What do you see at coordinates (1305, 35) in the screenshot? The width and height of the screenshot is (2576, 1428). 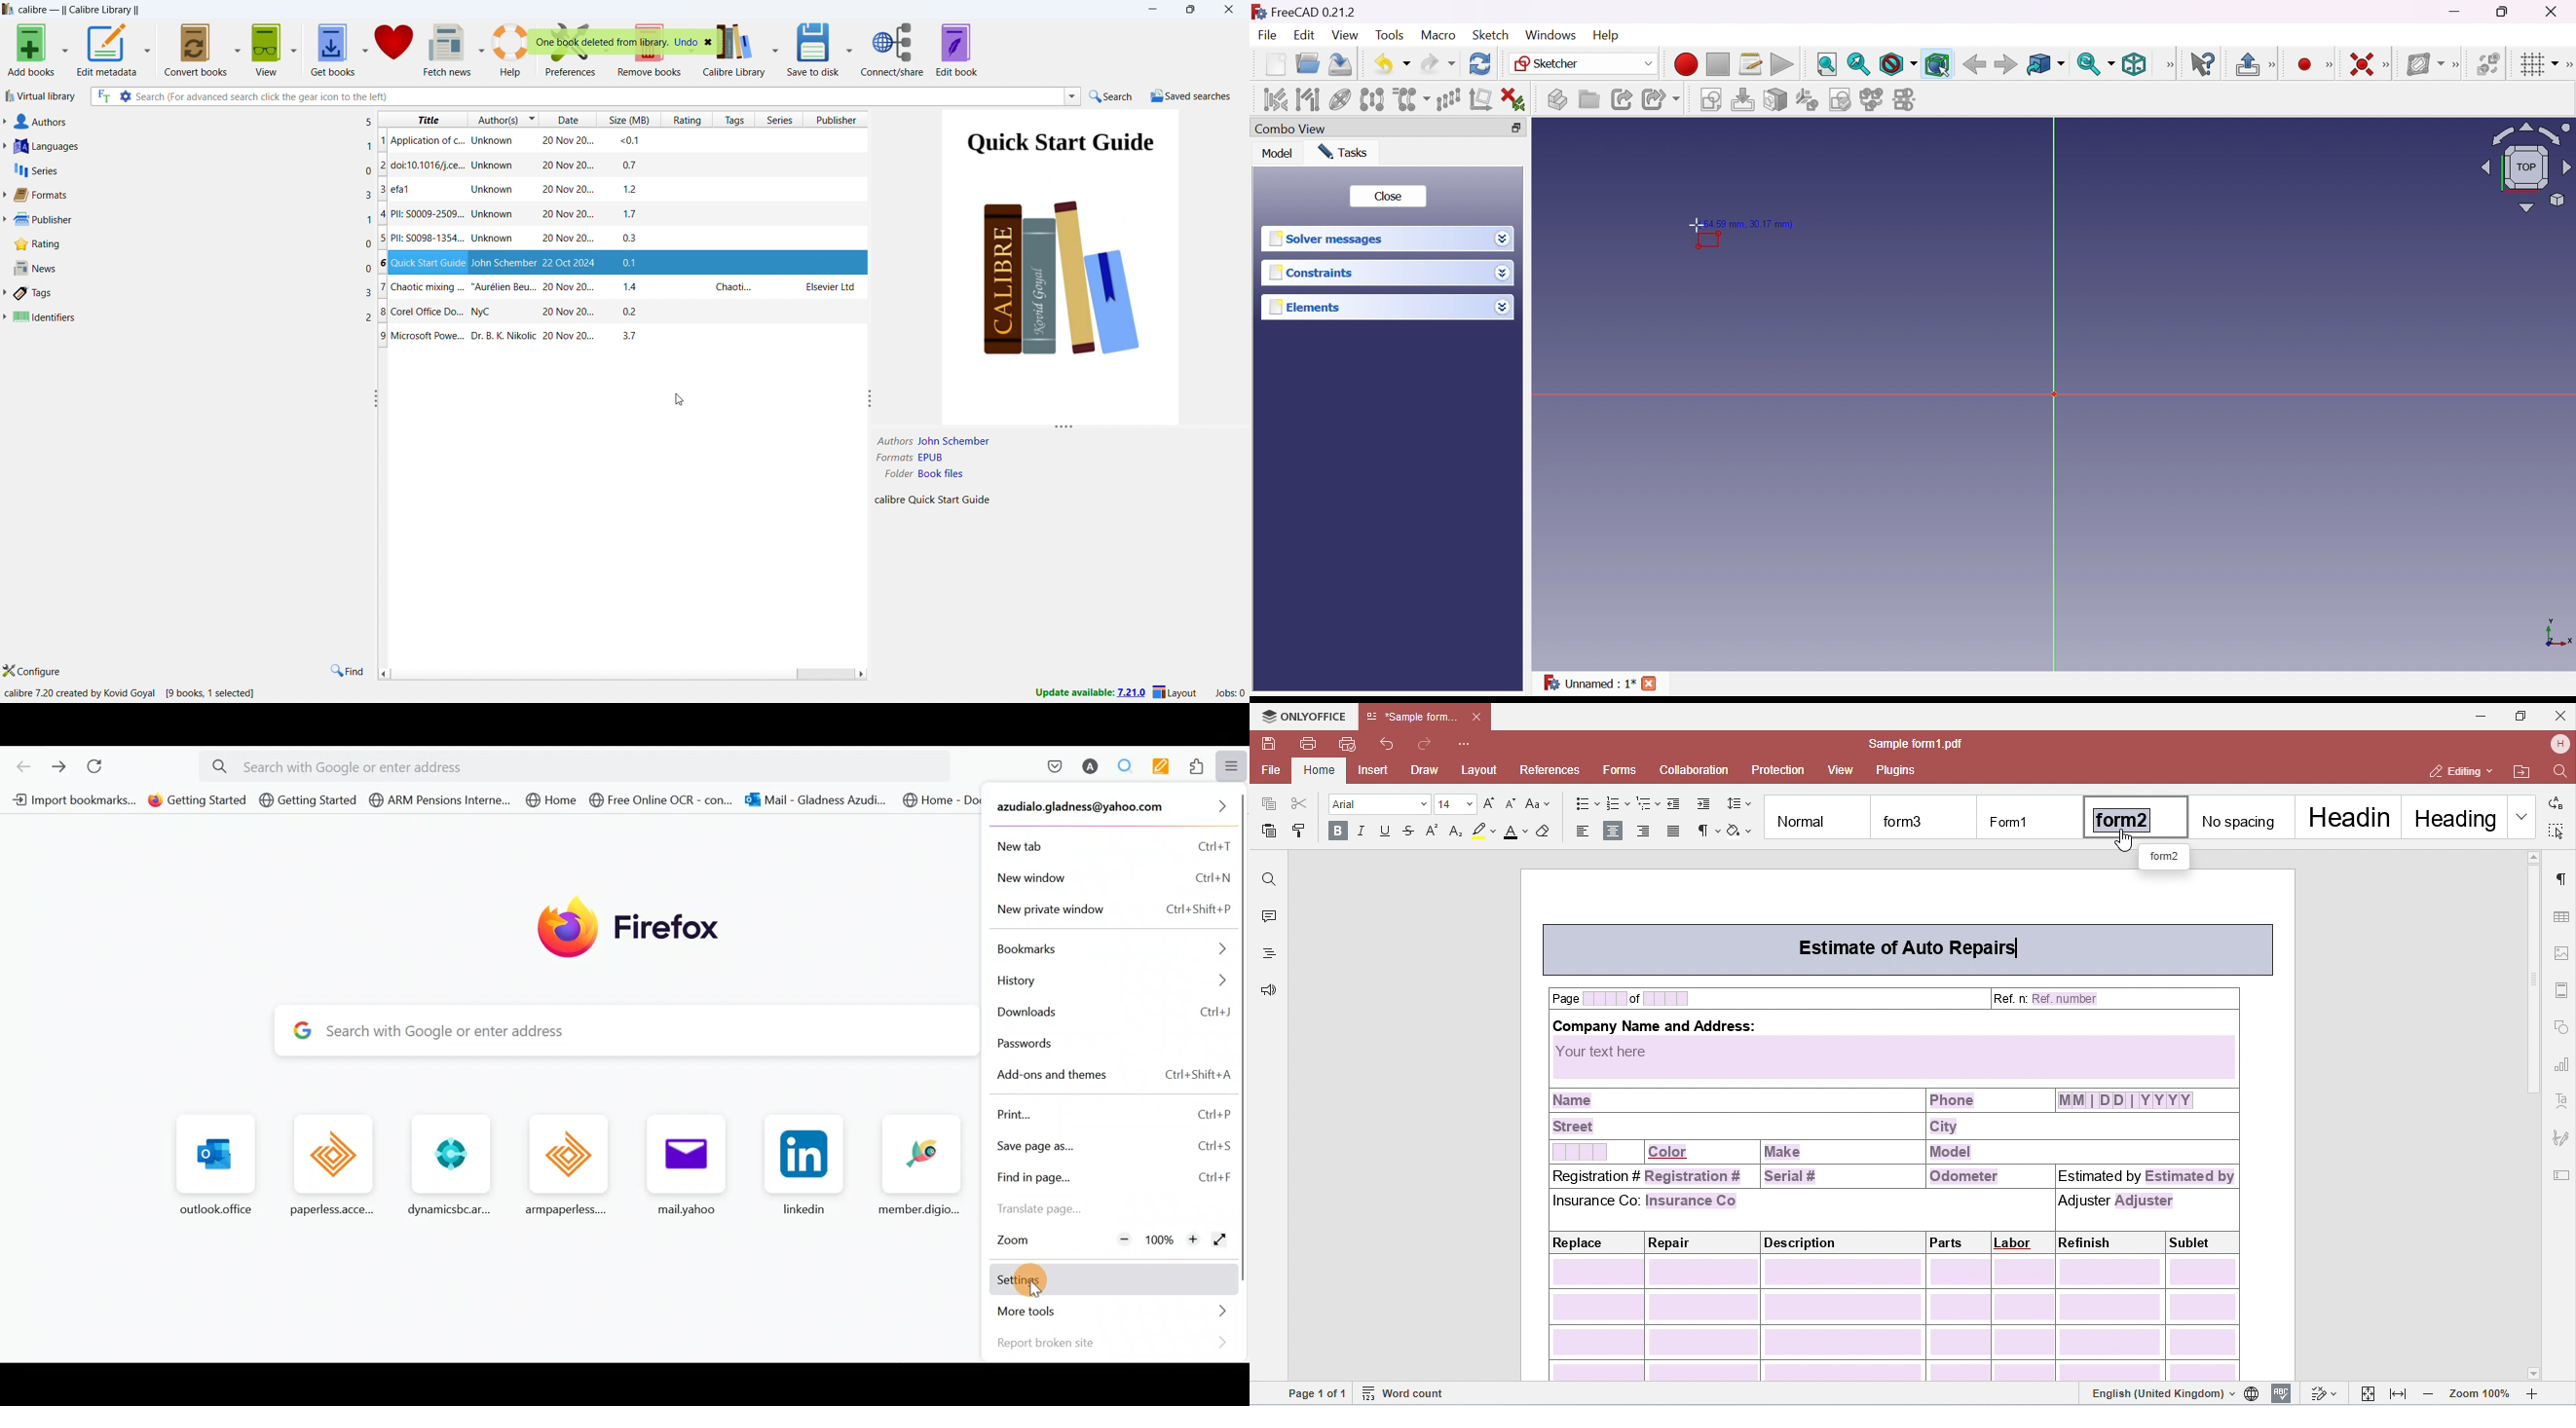 I see `Edit` at bounding box center [1305, 35].